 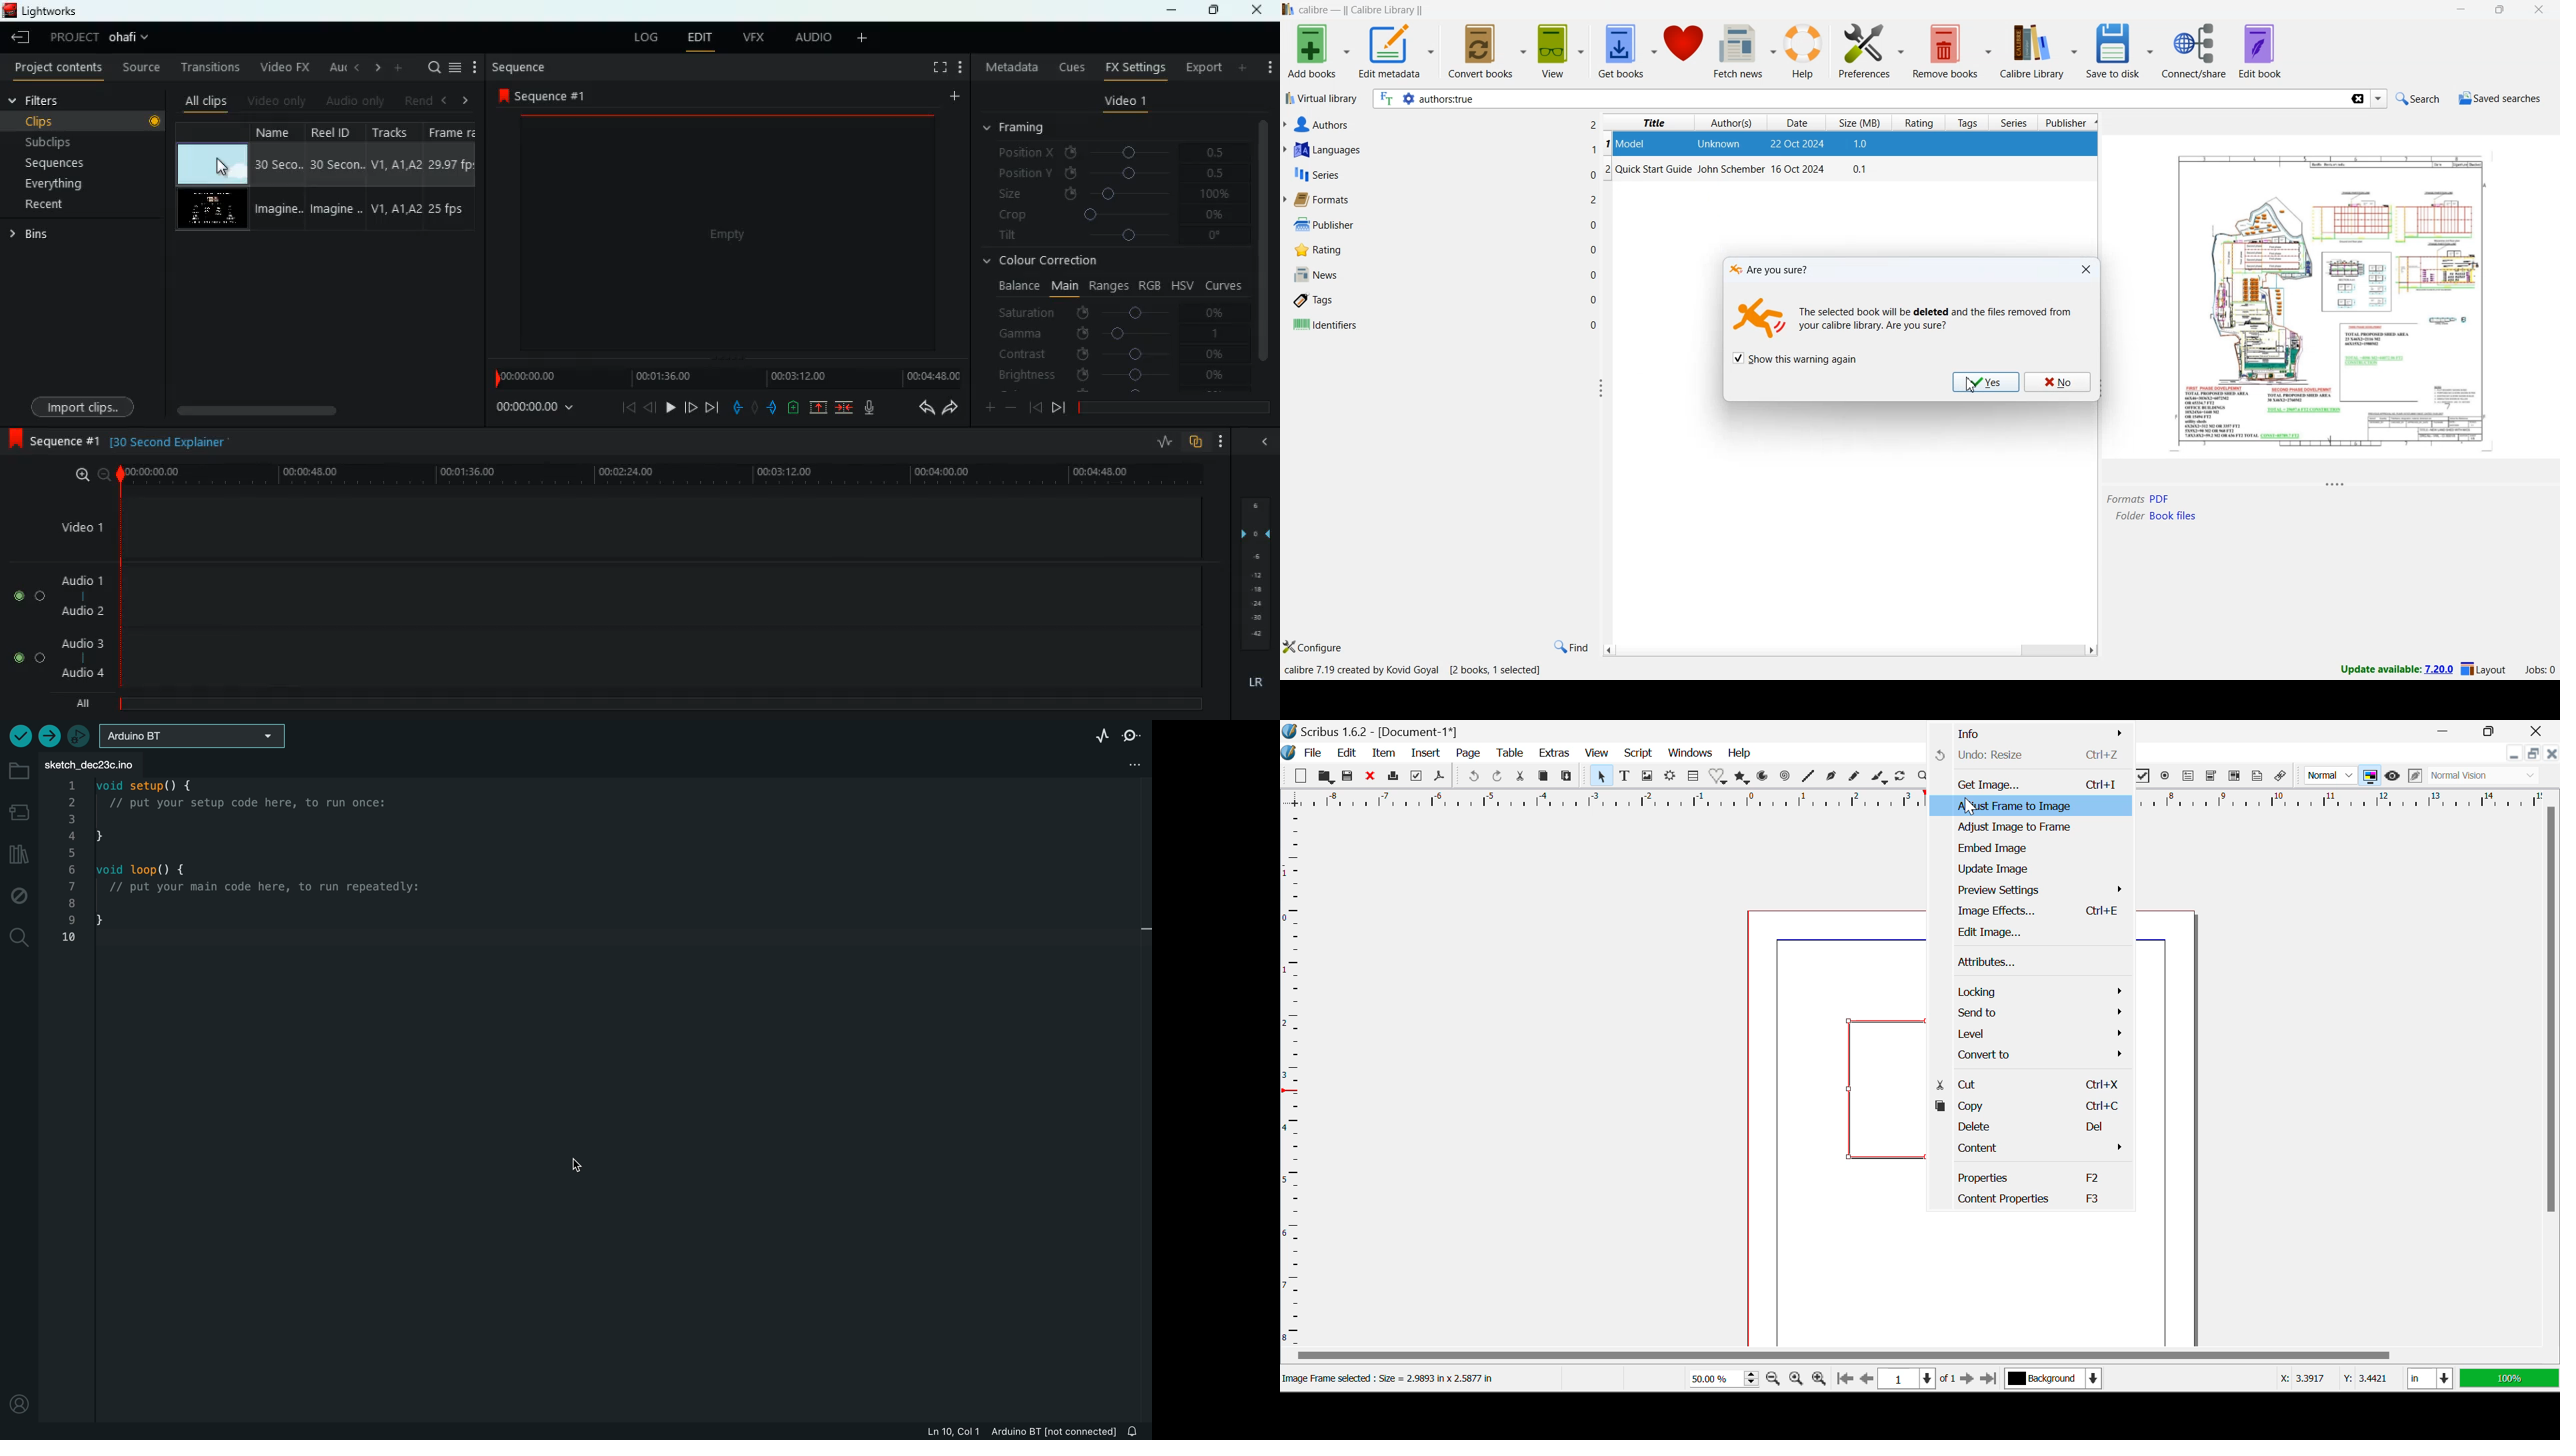 What do you see at coordinates (1862, 145) in the screenshot?
I see `size` at bounding box center [1862, 145].